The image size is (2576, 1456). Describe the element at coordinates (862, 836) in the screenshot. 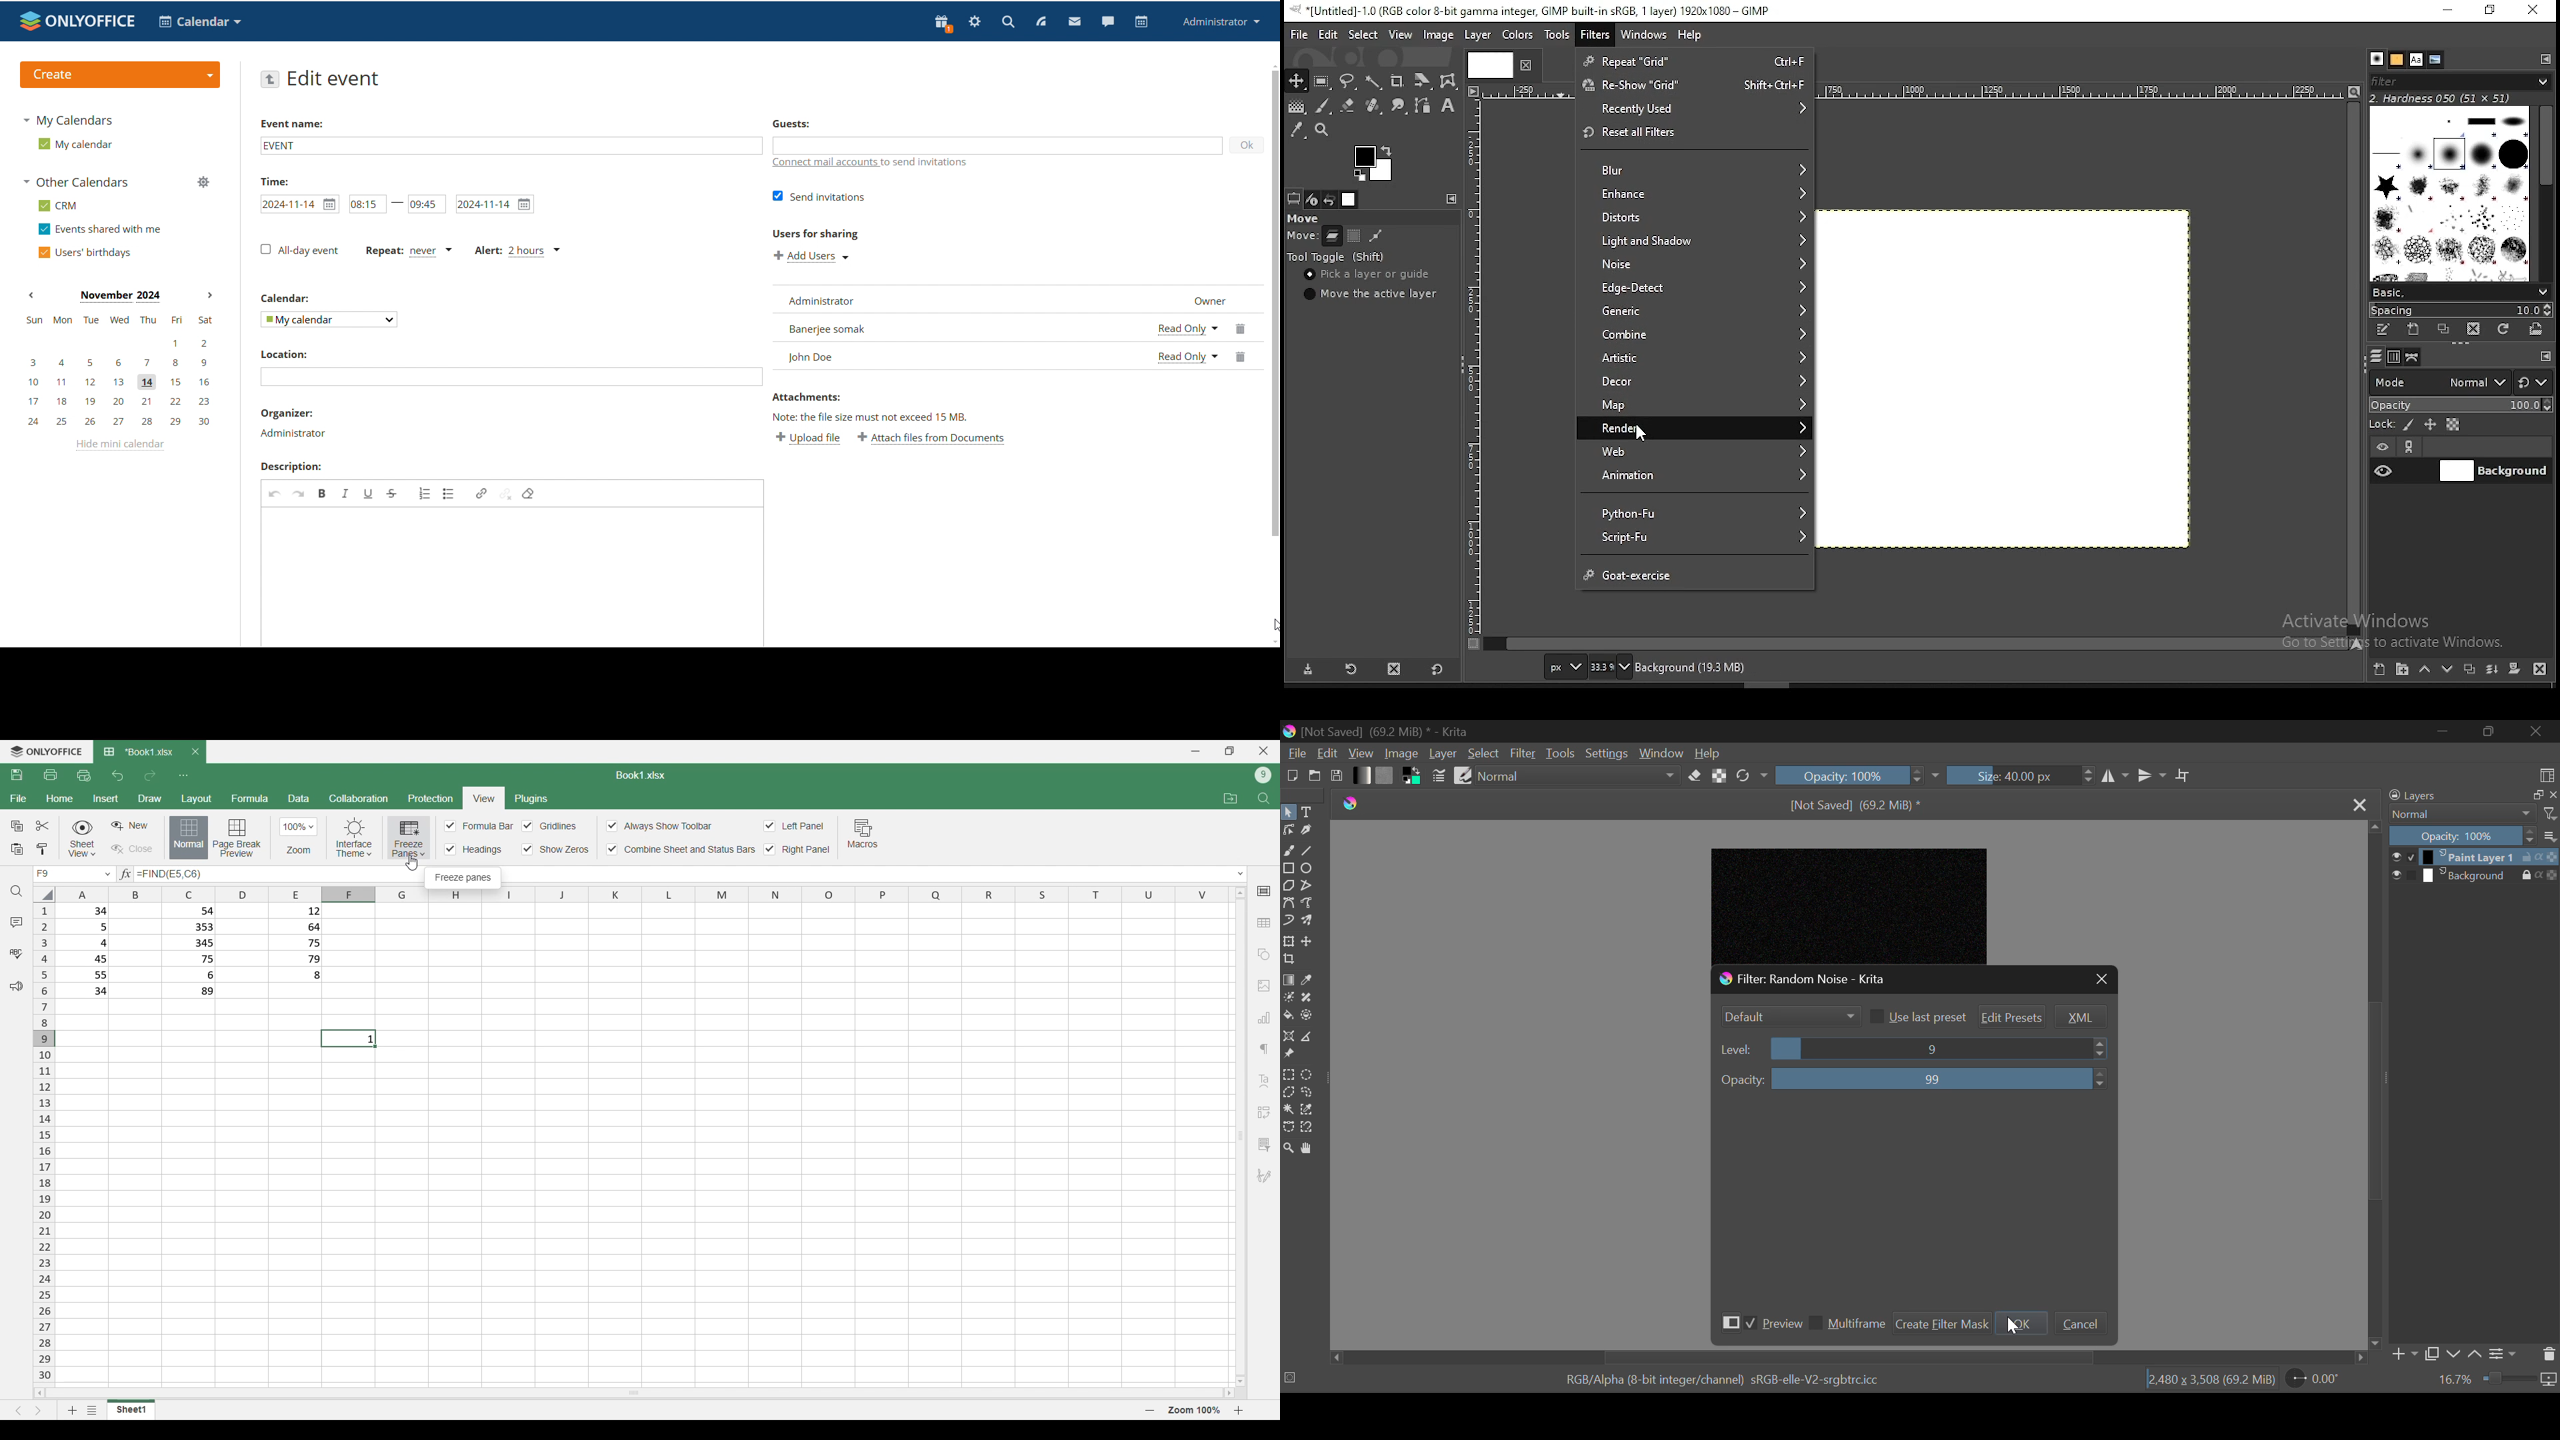

I see `Macros` at that location.